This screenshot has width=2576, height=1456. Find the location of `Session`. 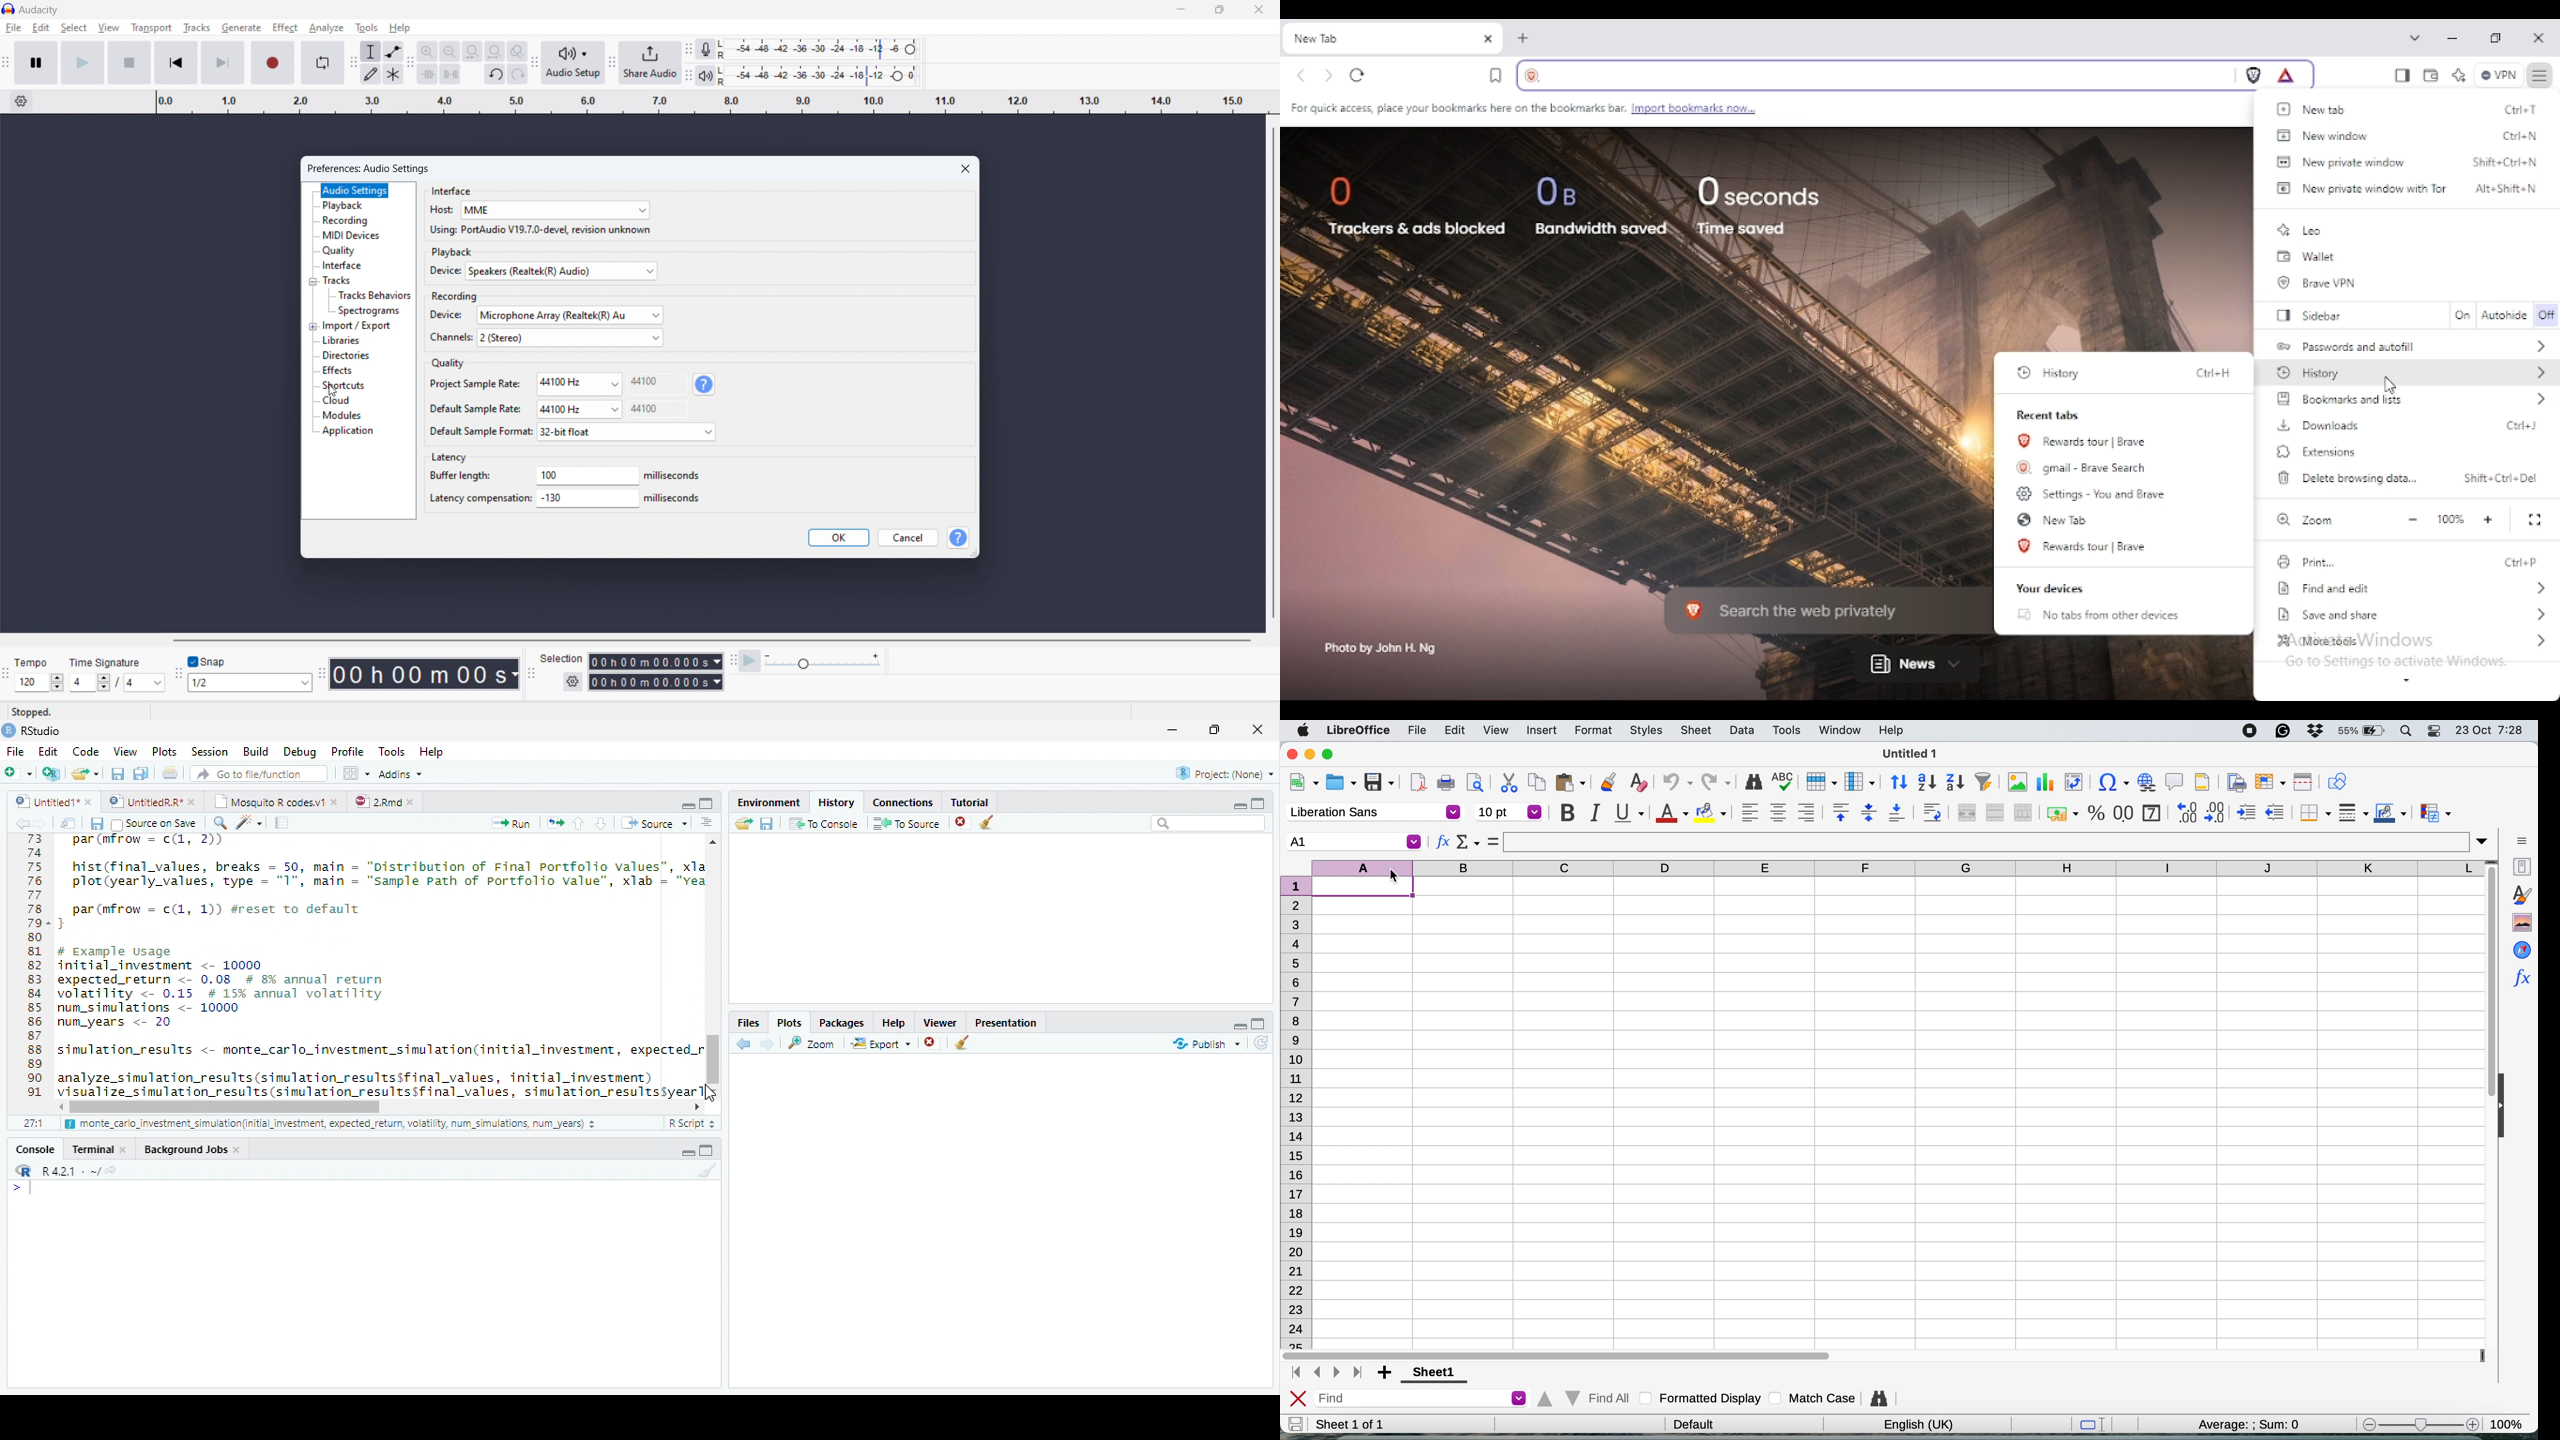

Session is located at coordinates (208, 751).